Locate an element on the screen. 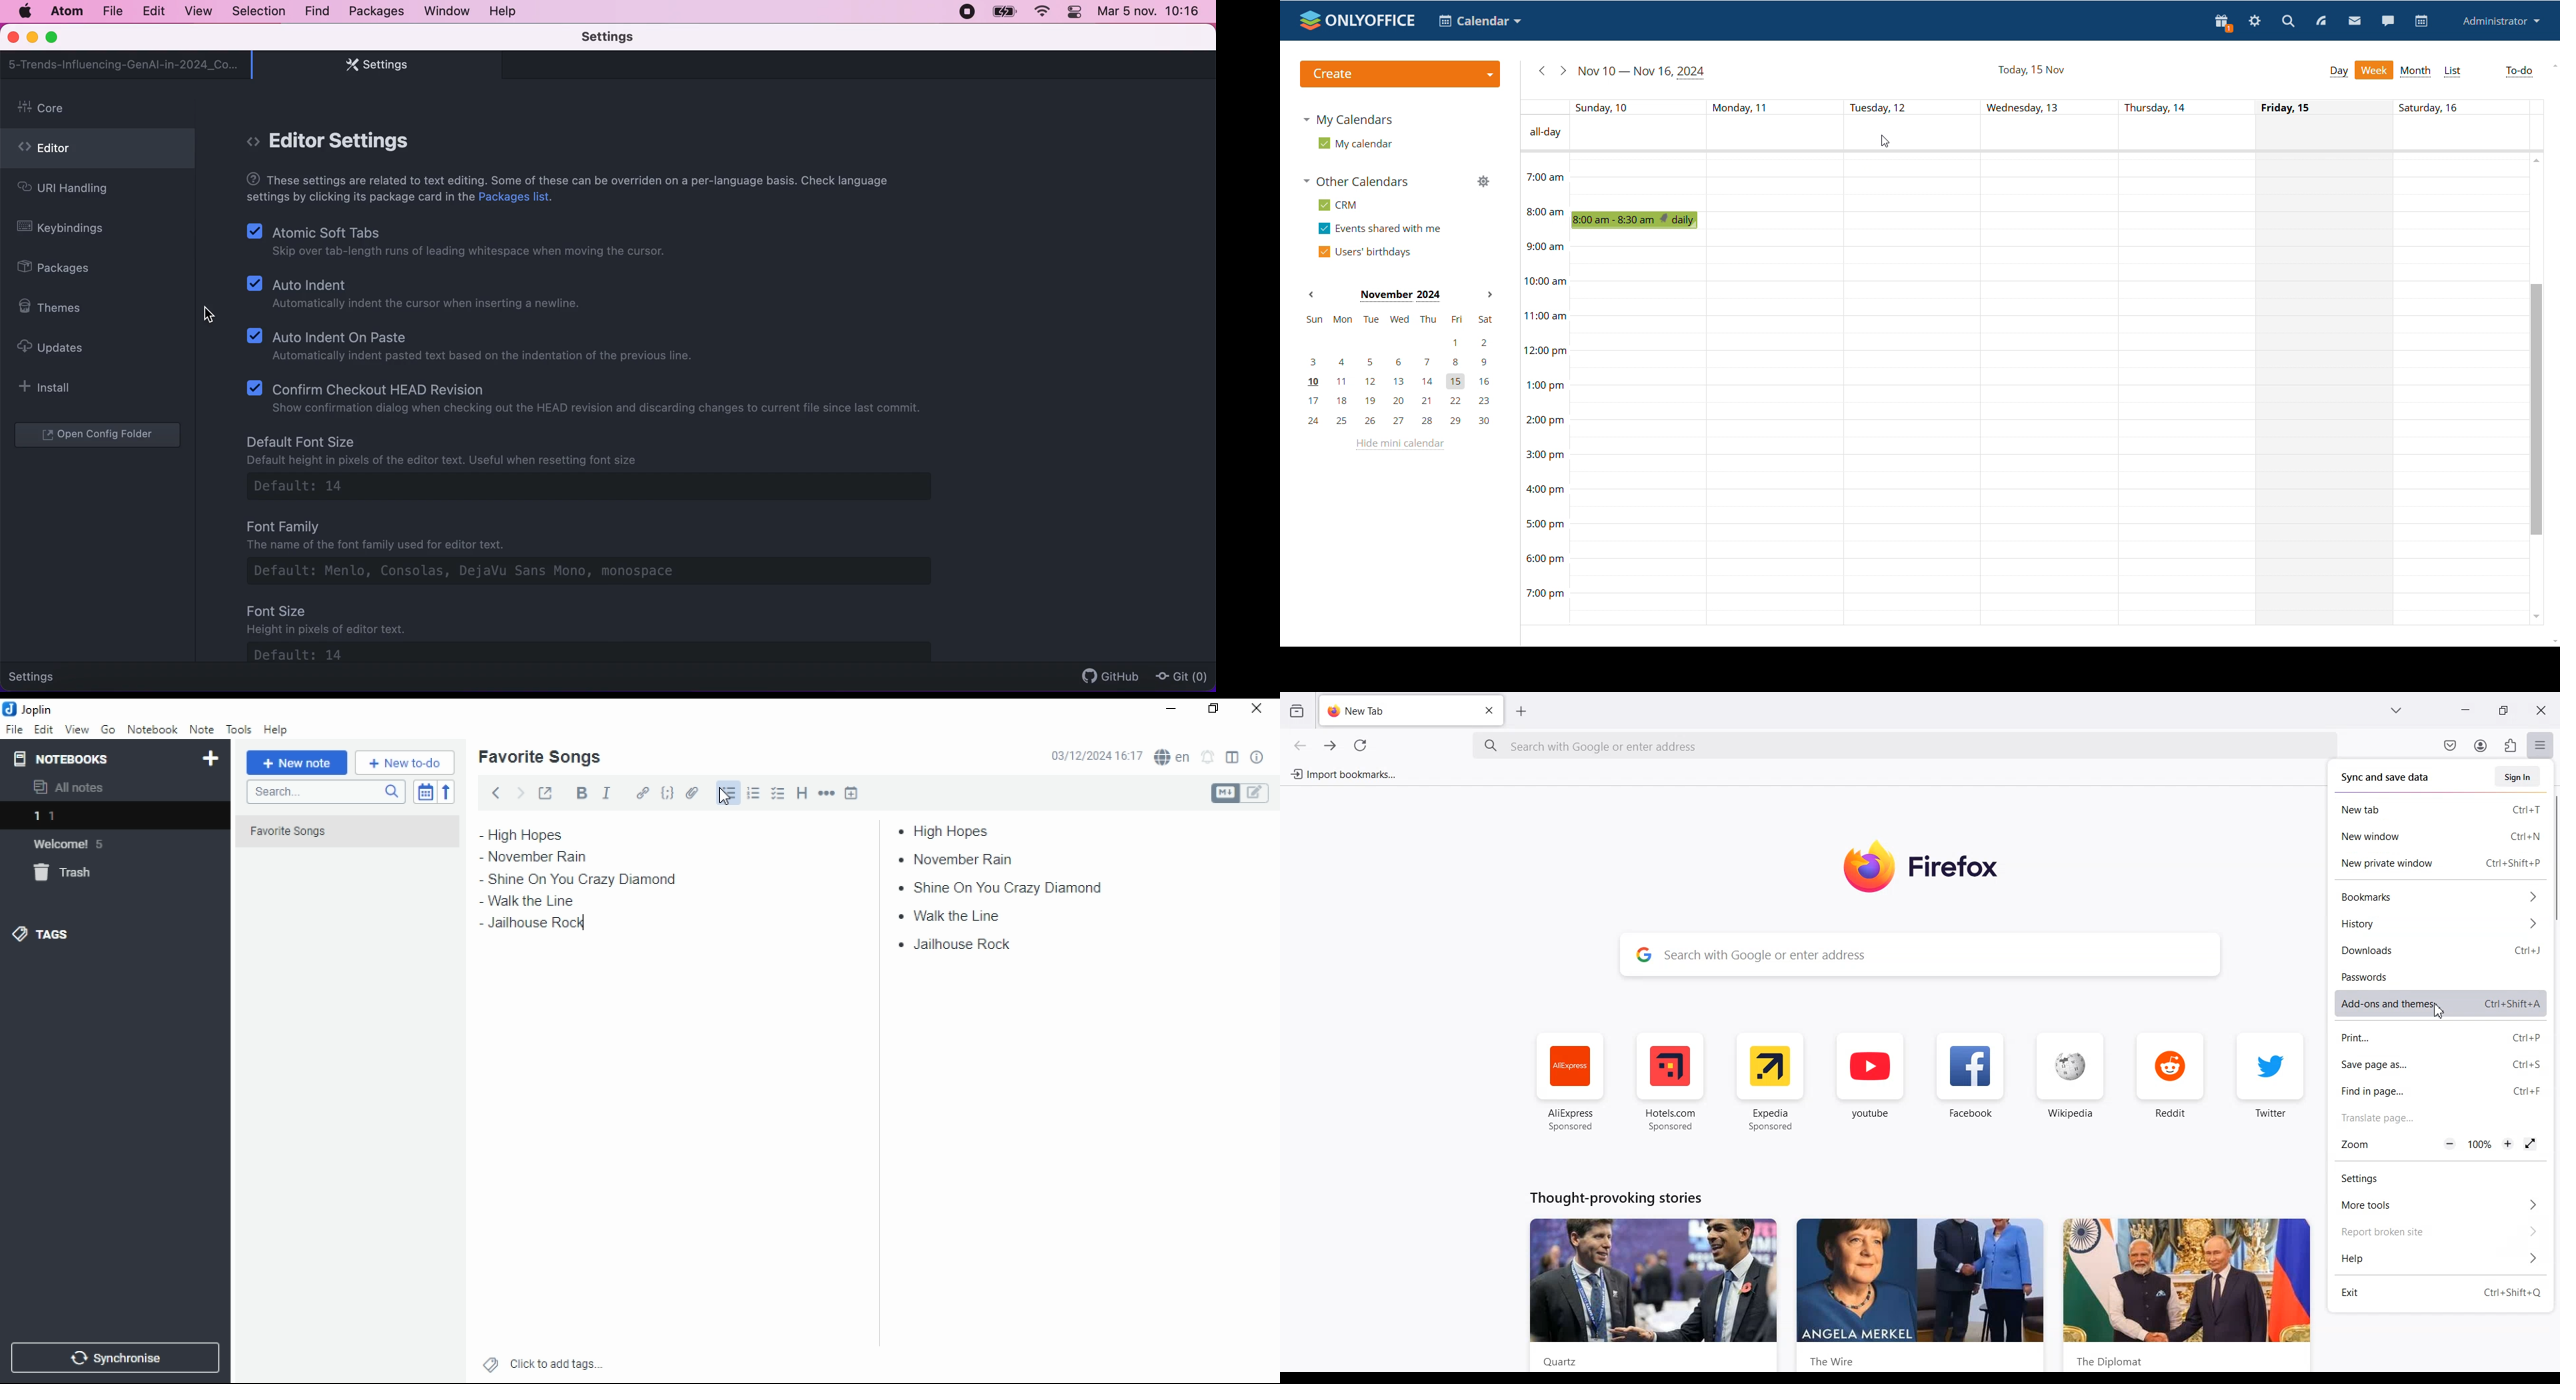 The width and height of the screenshot is (2576, 1400). bold is located at coordinates (581, 793).